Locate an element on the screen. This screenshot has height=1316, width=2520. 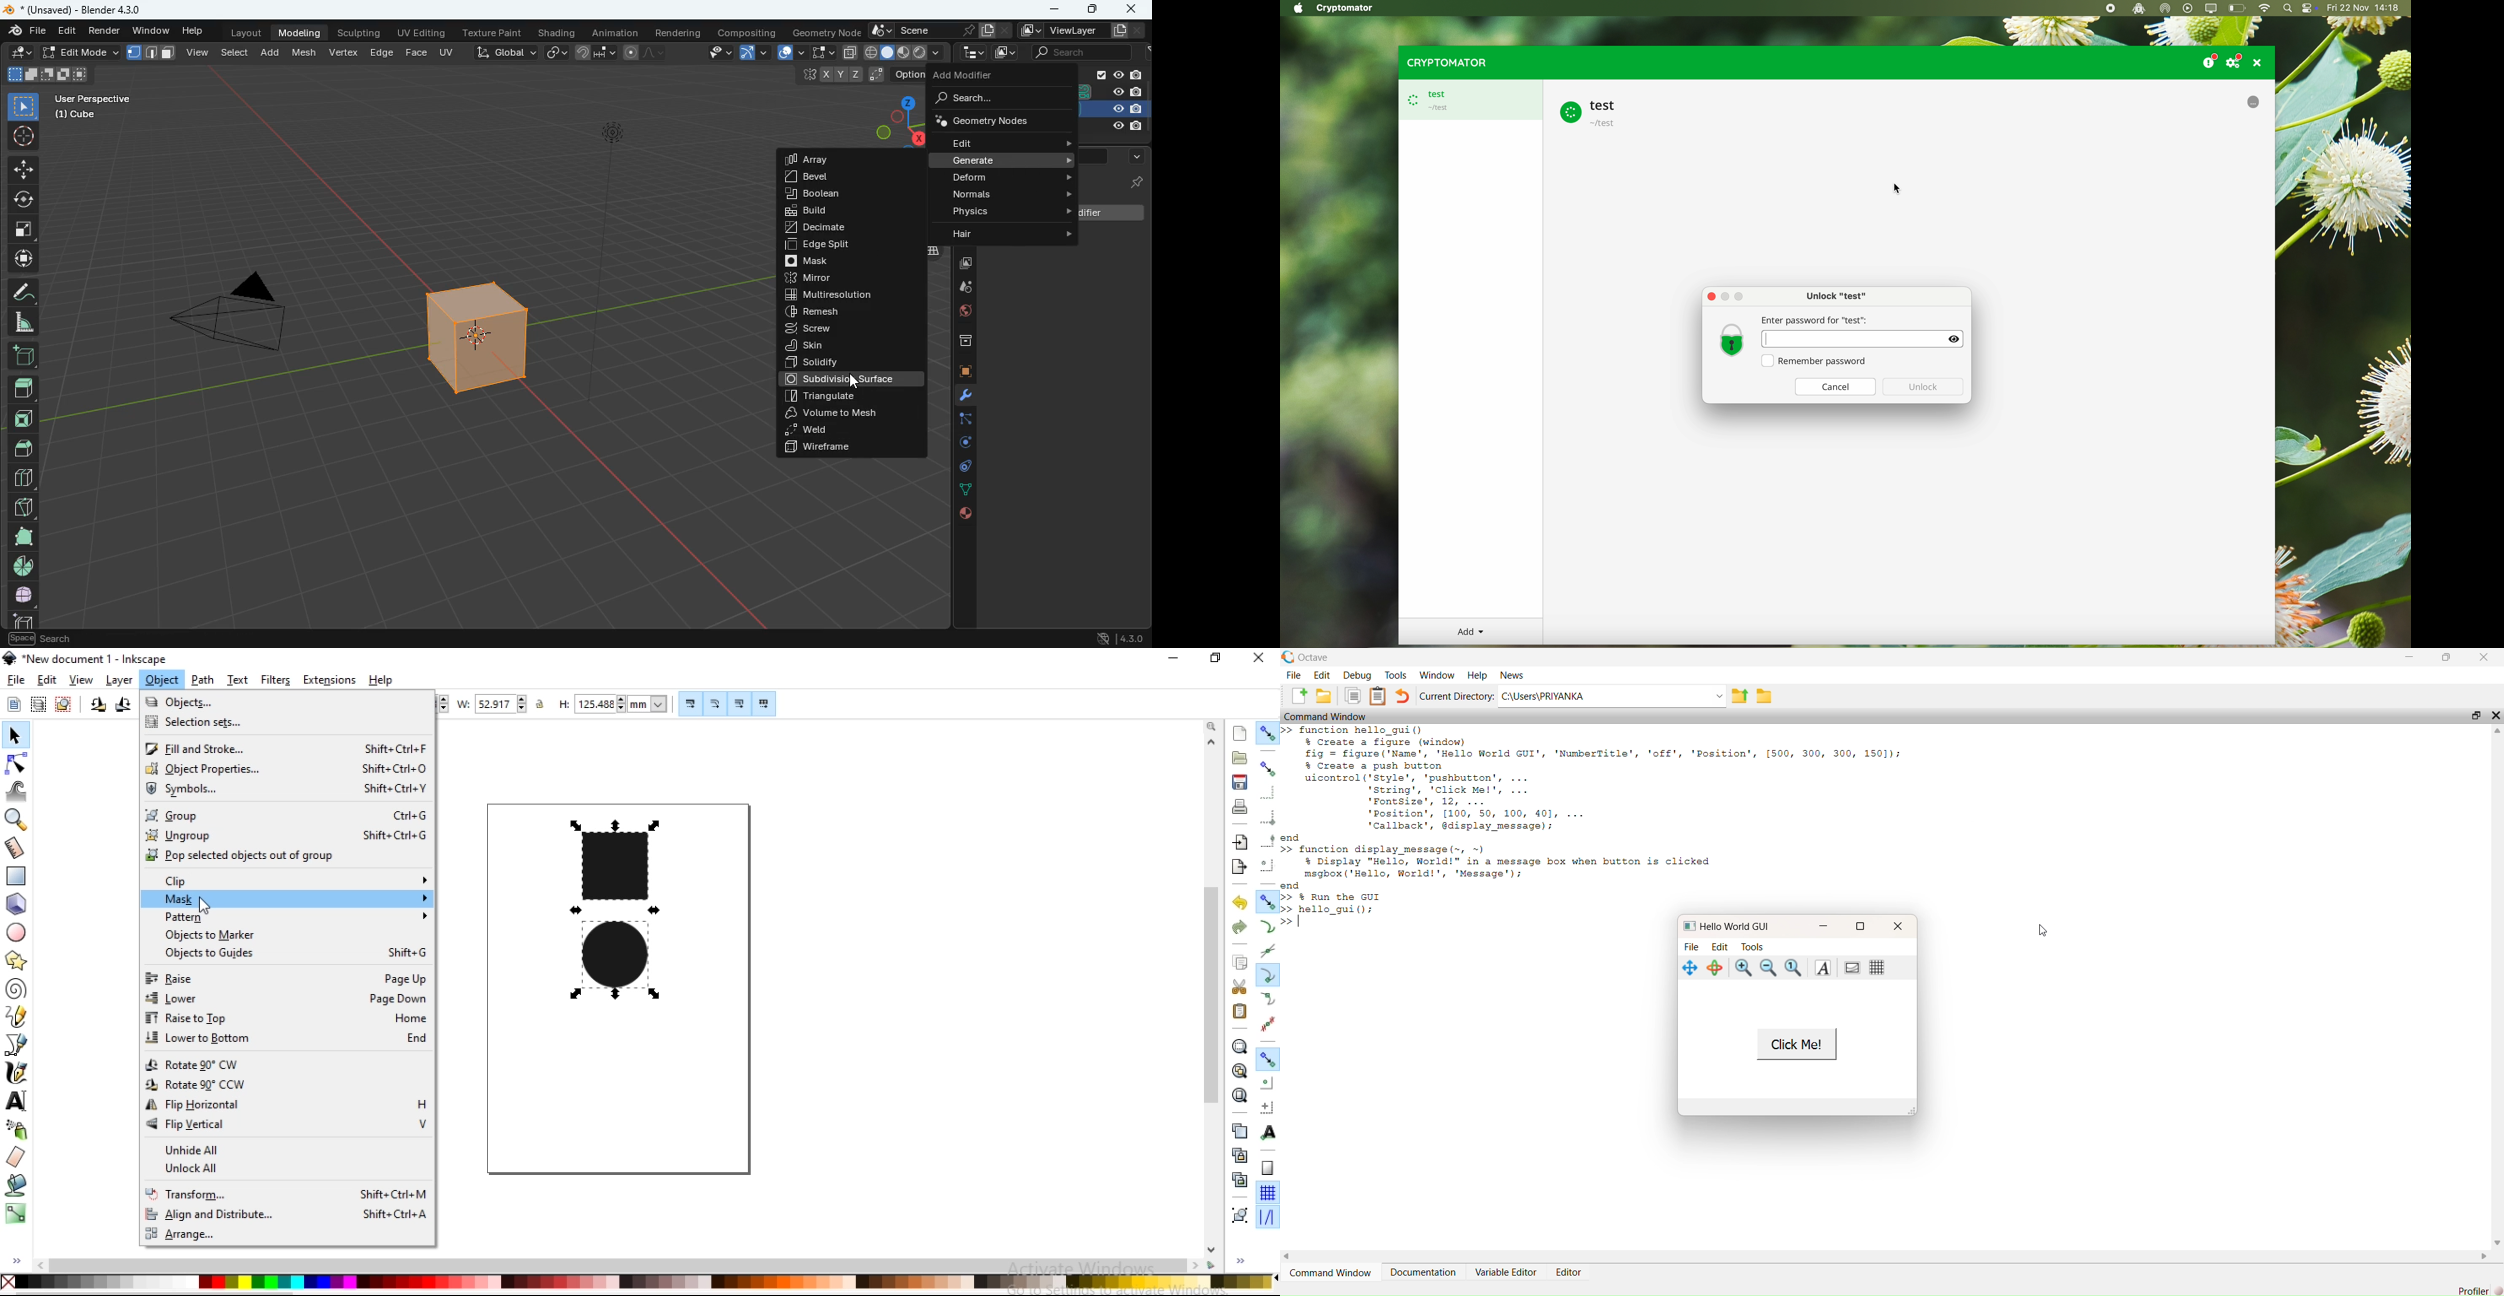
extensions is located at coordinates (329, 681).